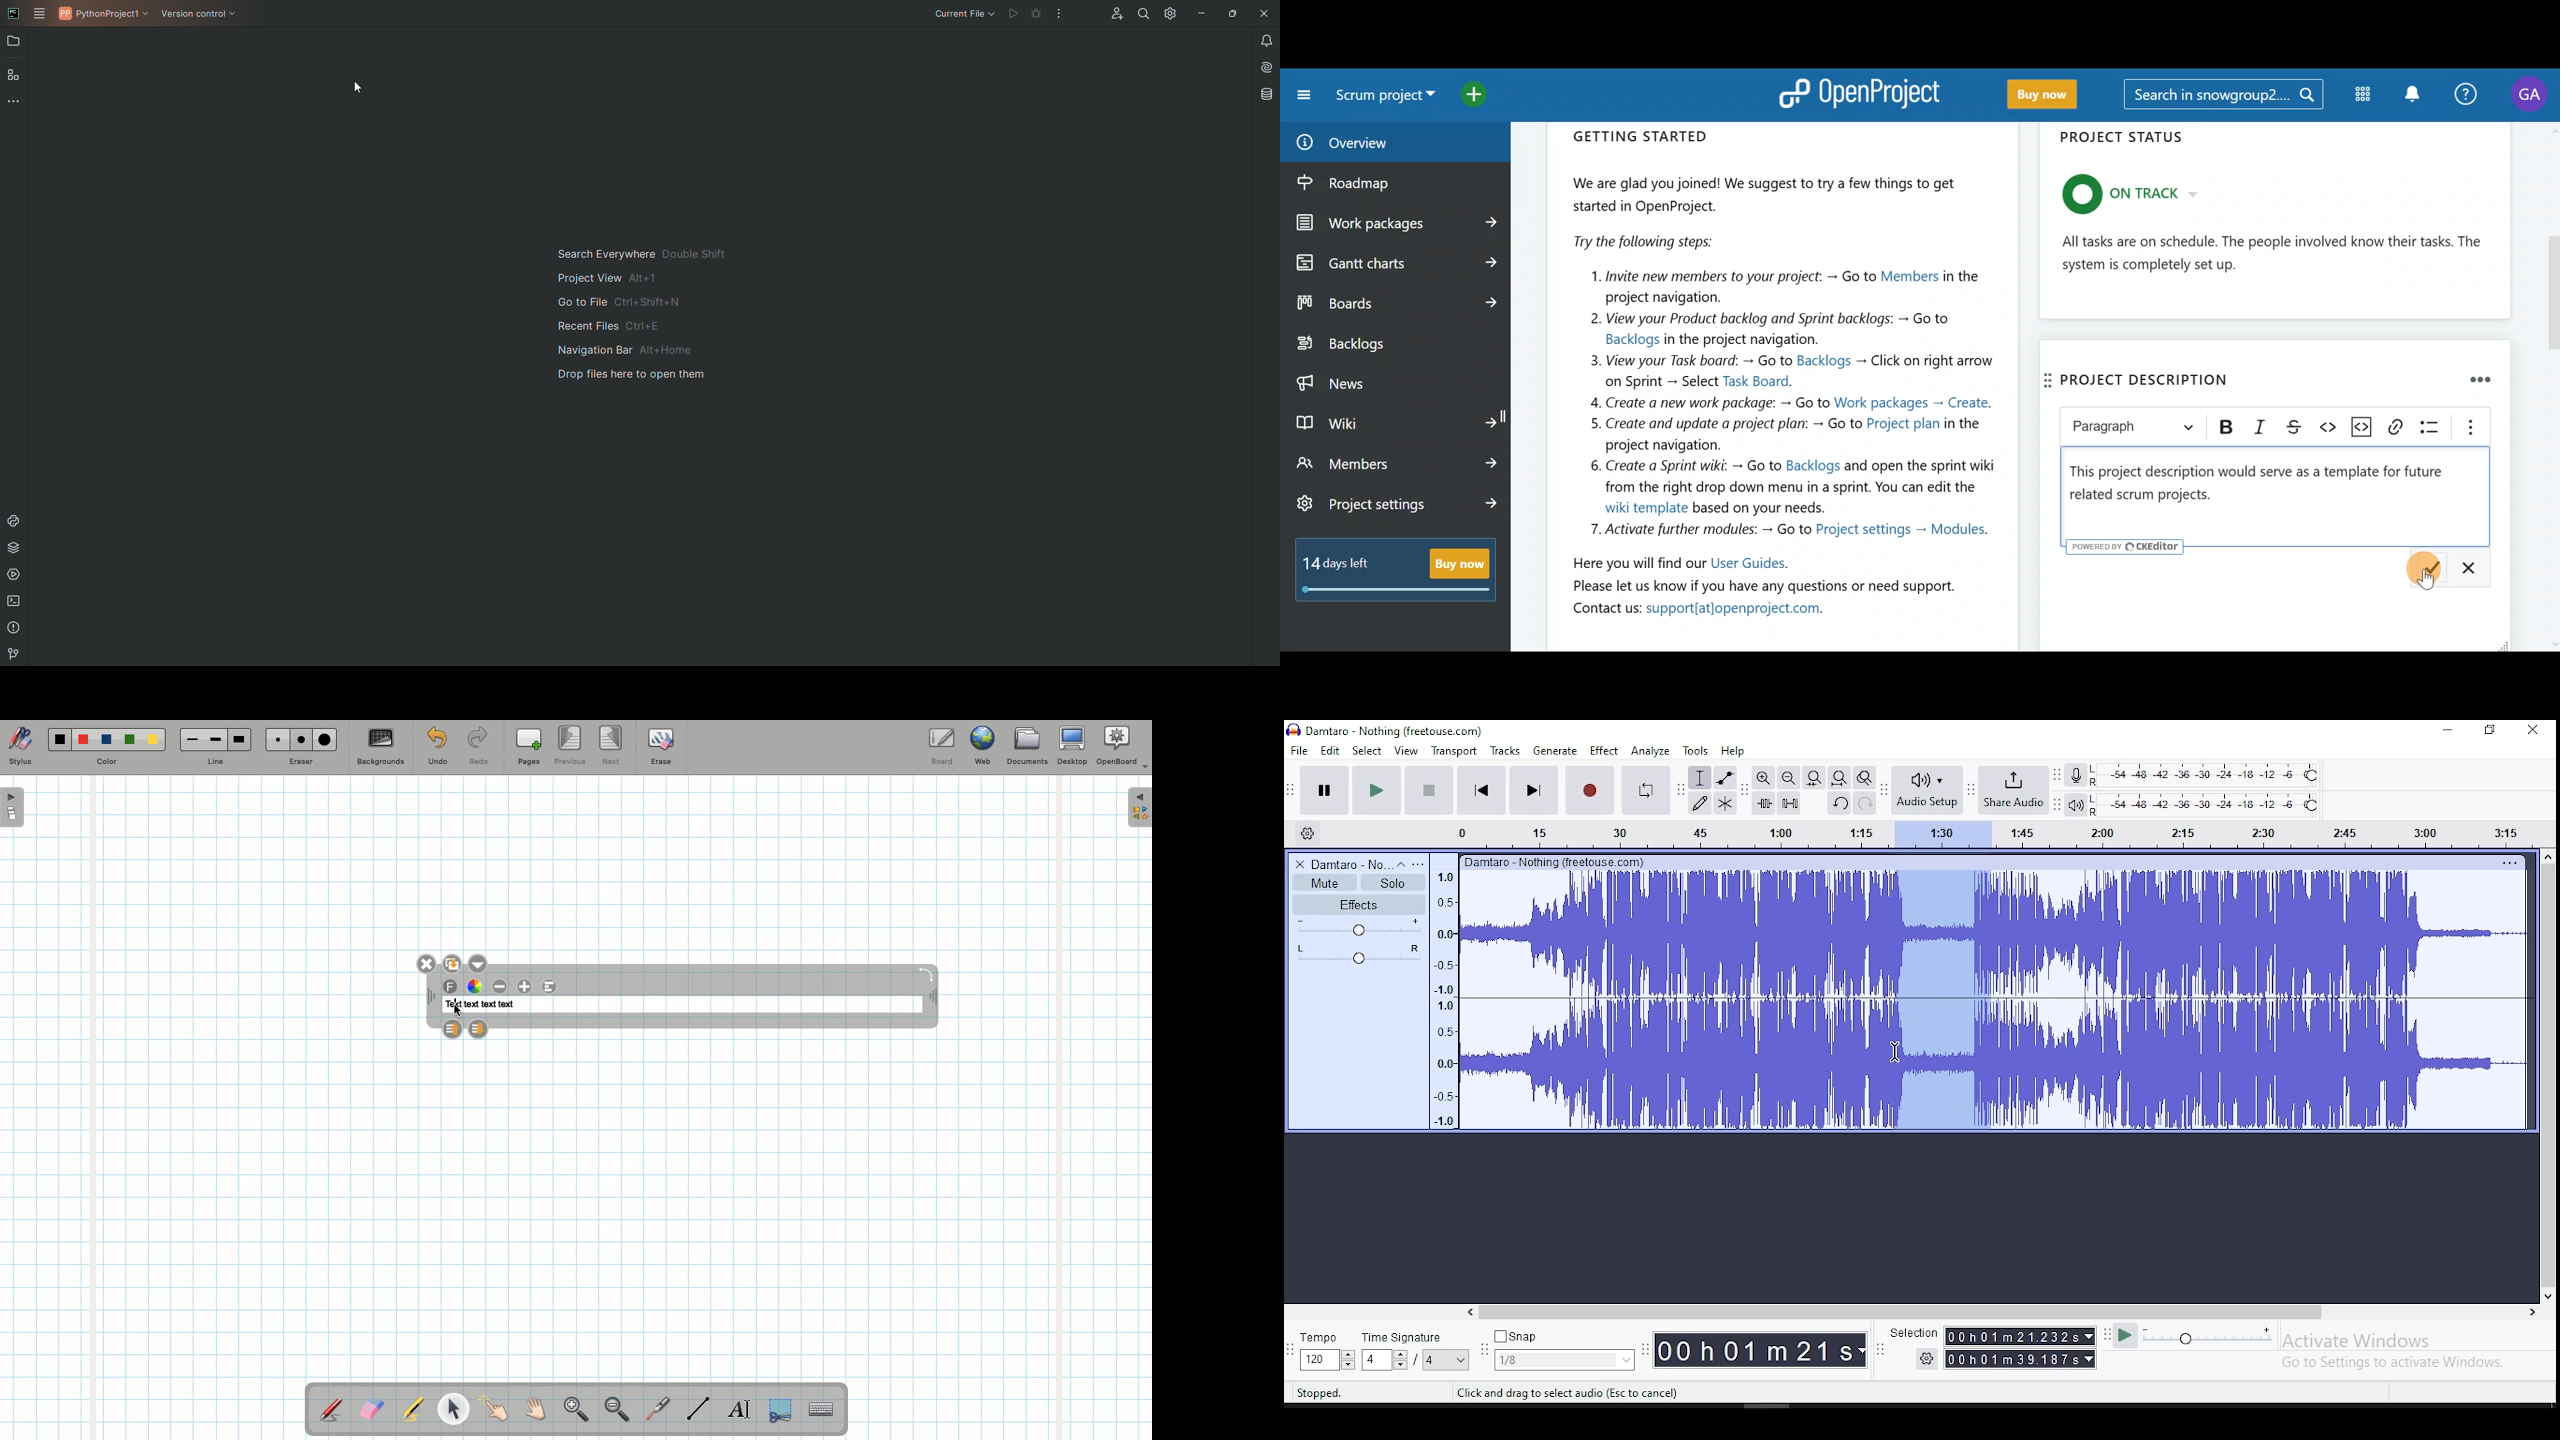  I want to click on Medium line, so click(215, 739).